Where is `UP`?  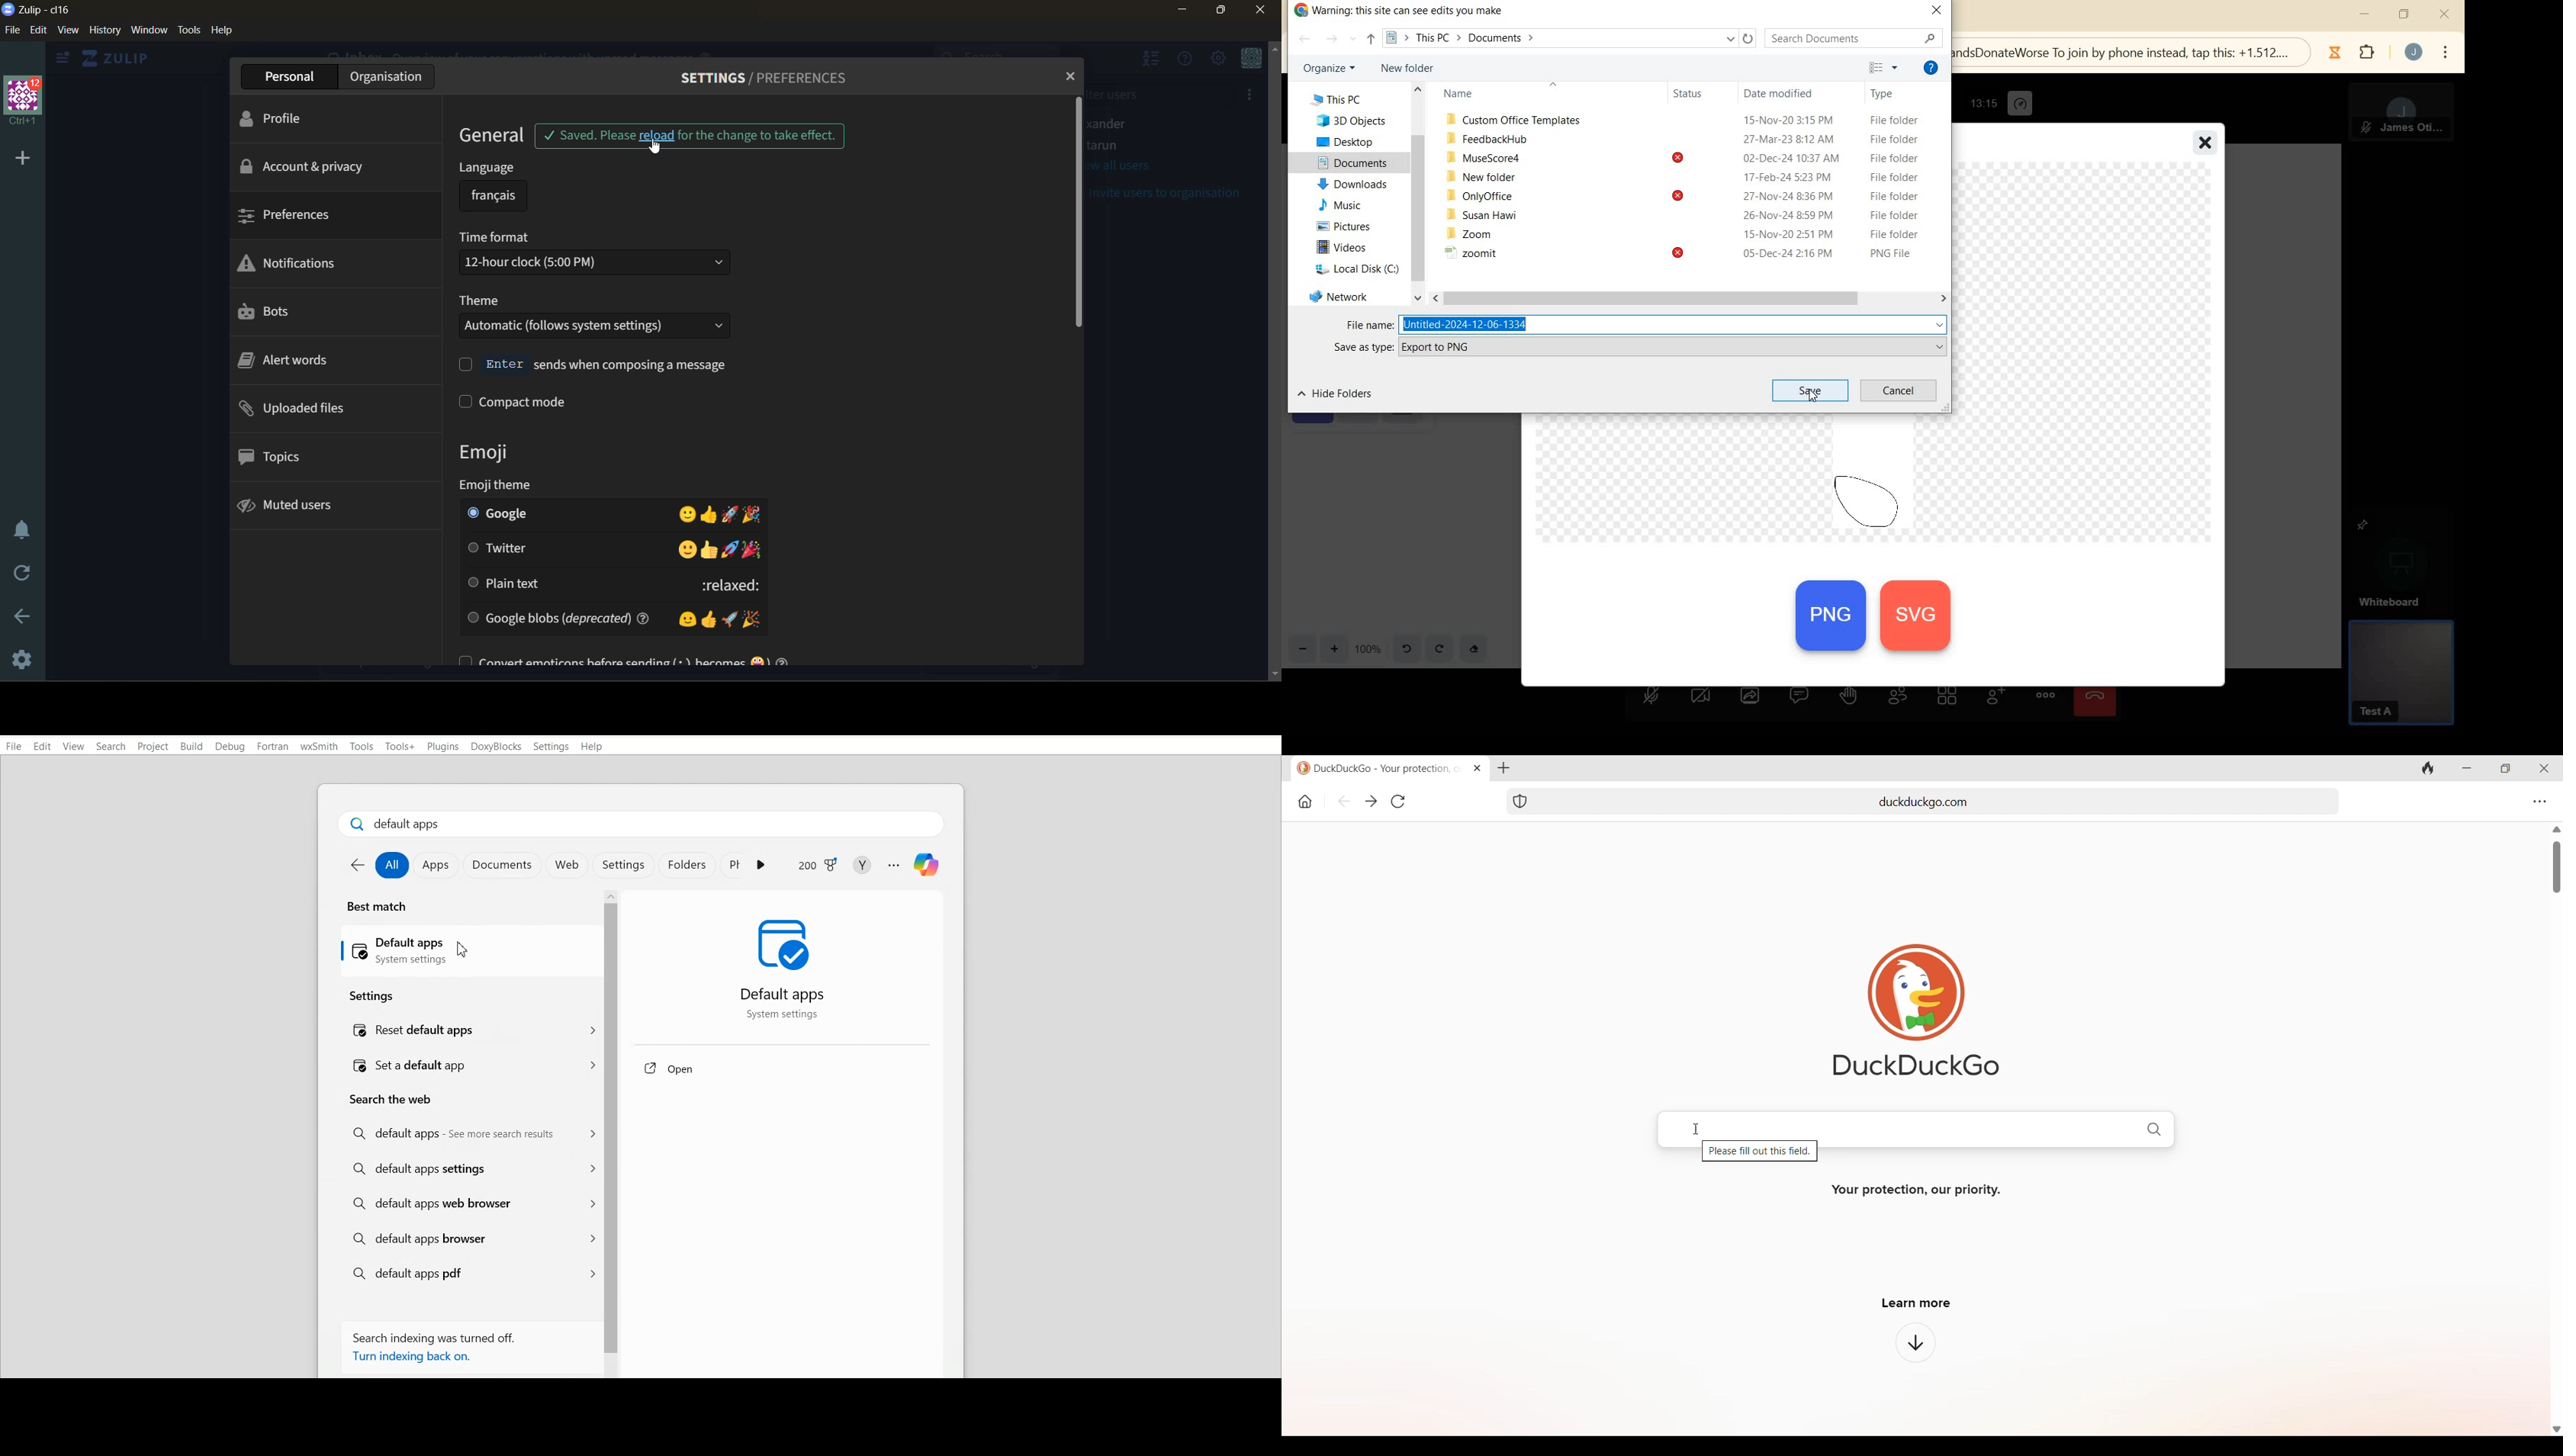
UP is located at coordinates (1370, 40).